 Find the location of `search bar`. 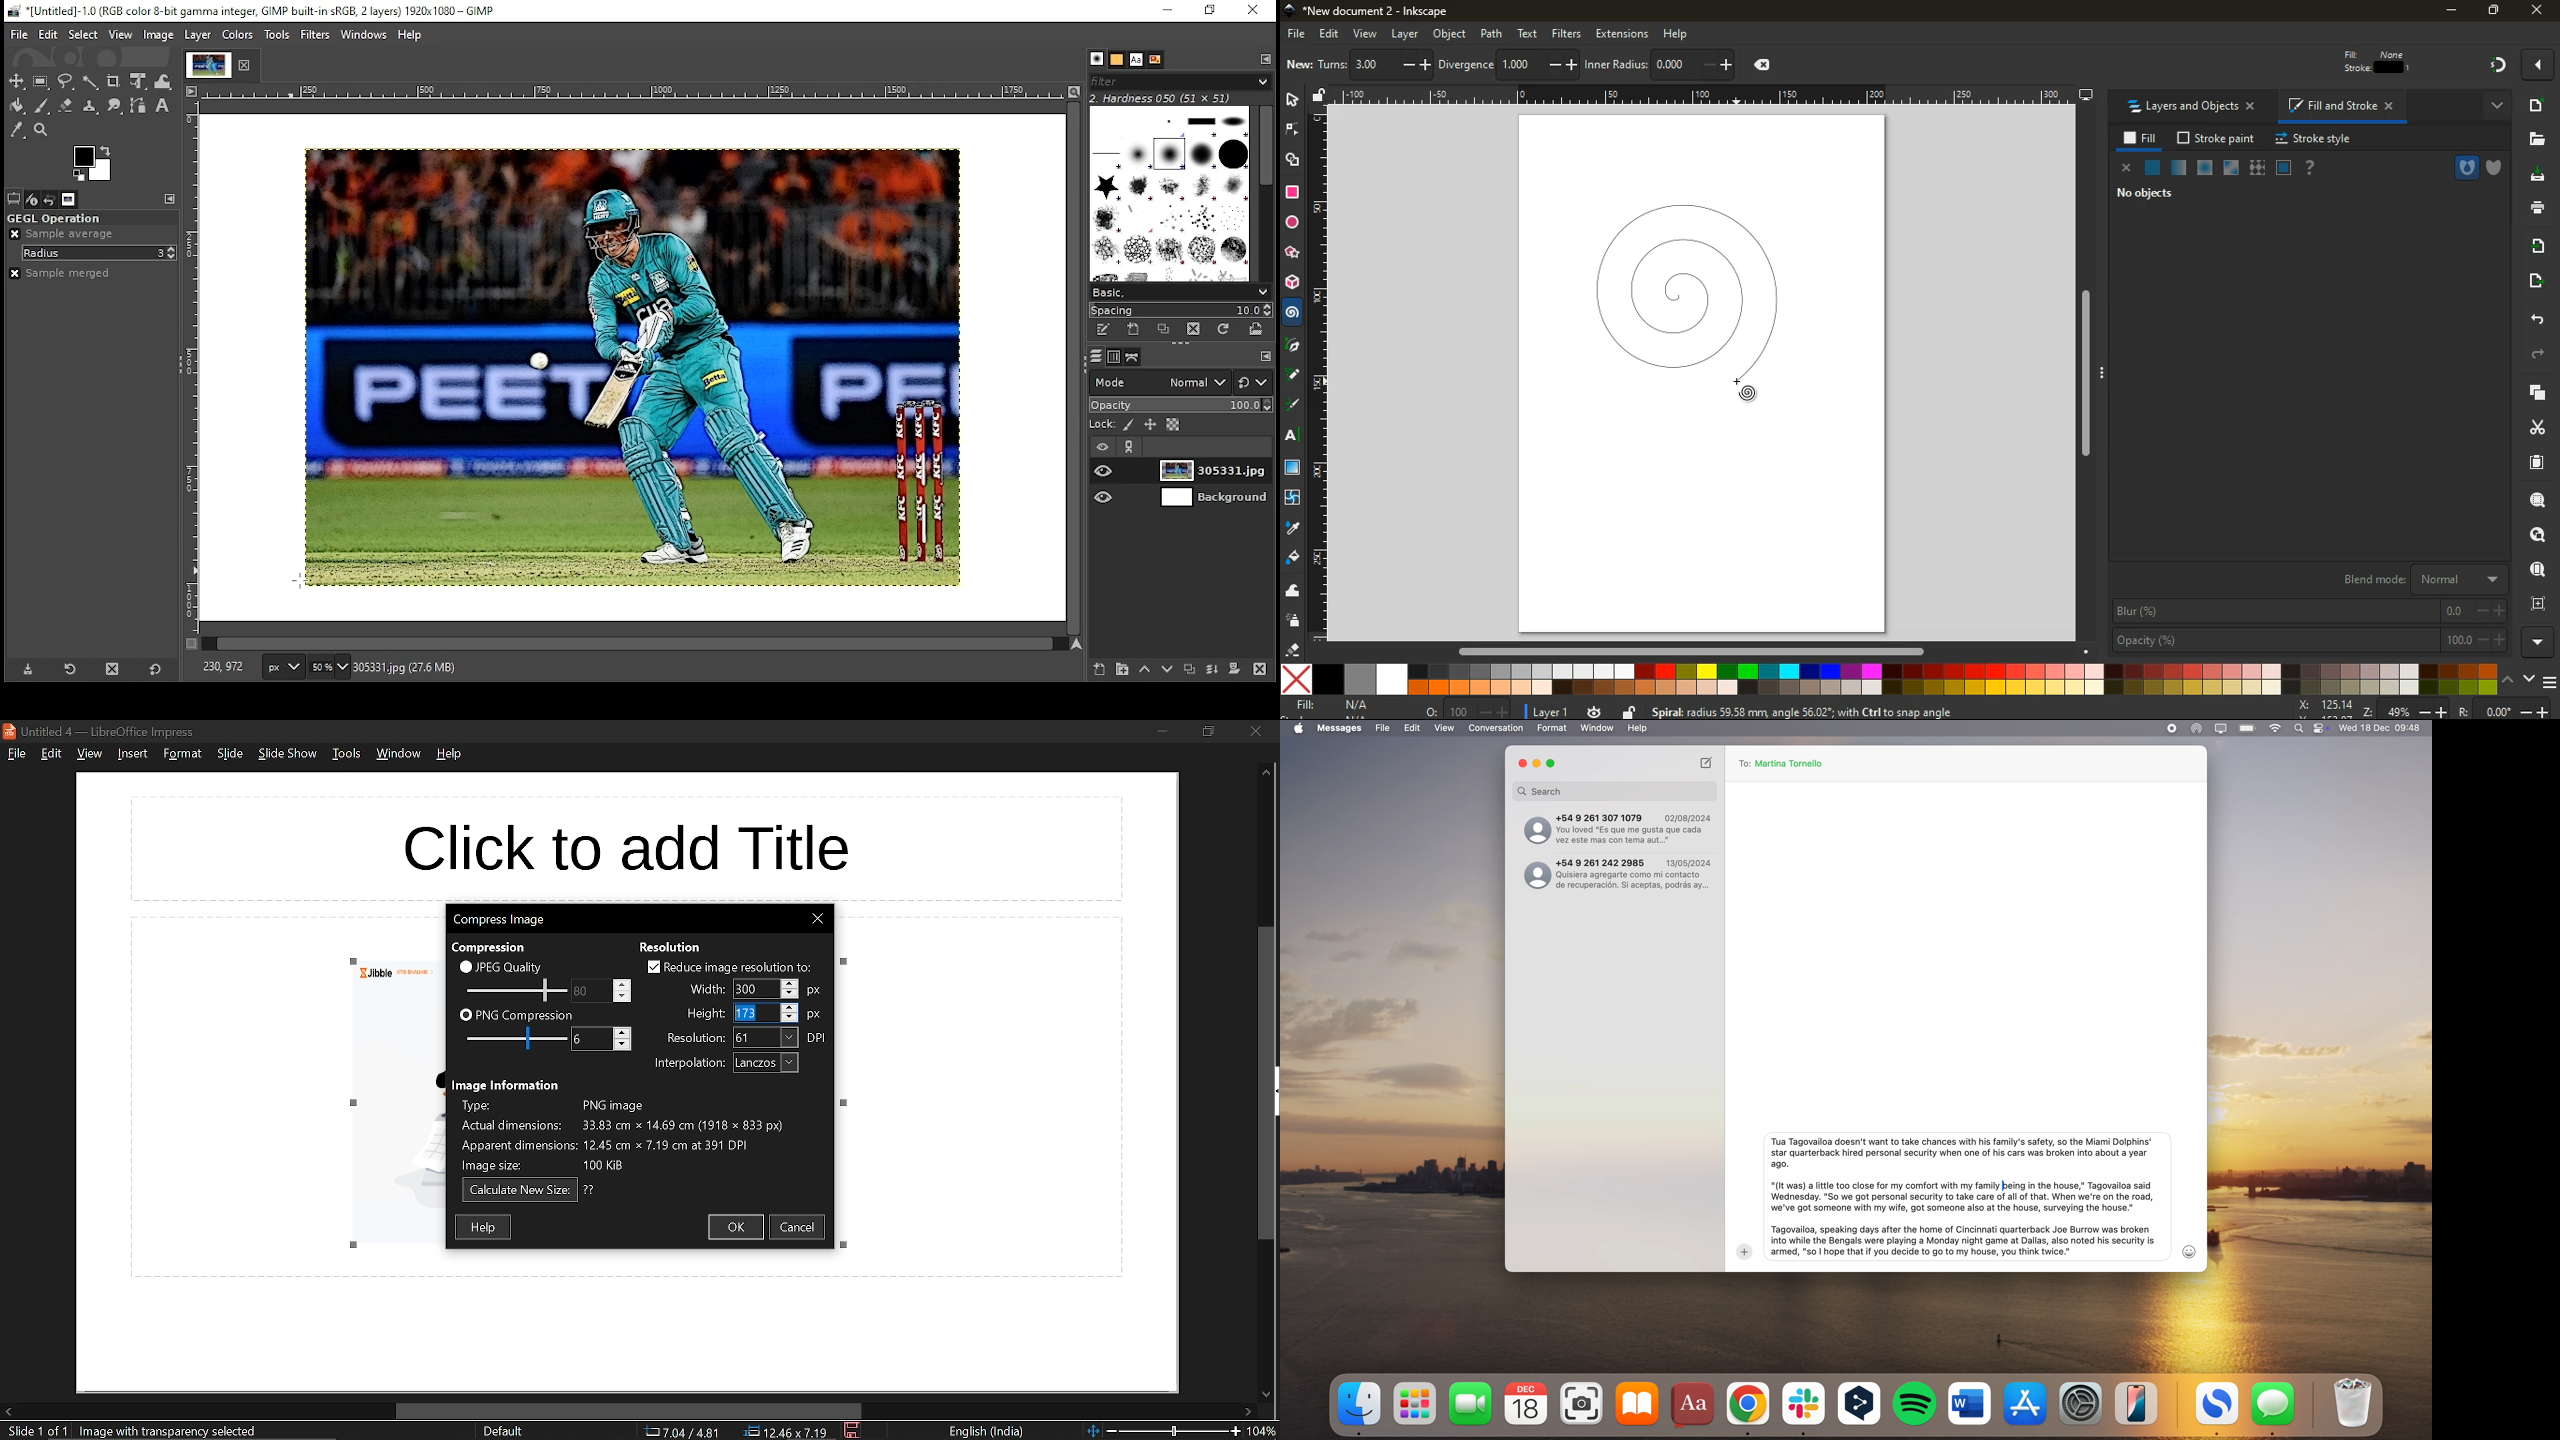

search bar is located at coordinates (1615, 791).